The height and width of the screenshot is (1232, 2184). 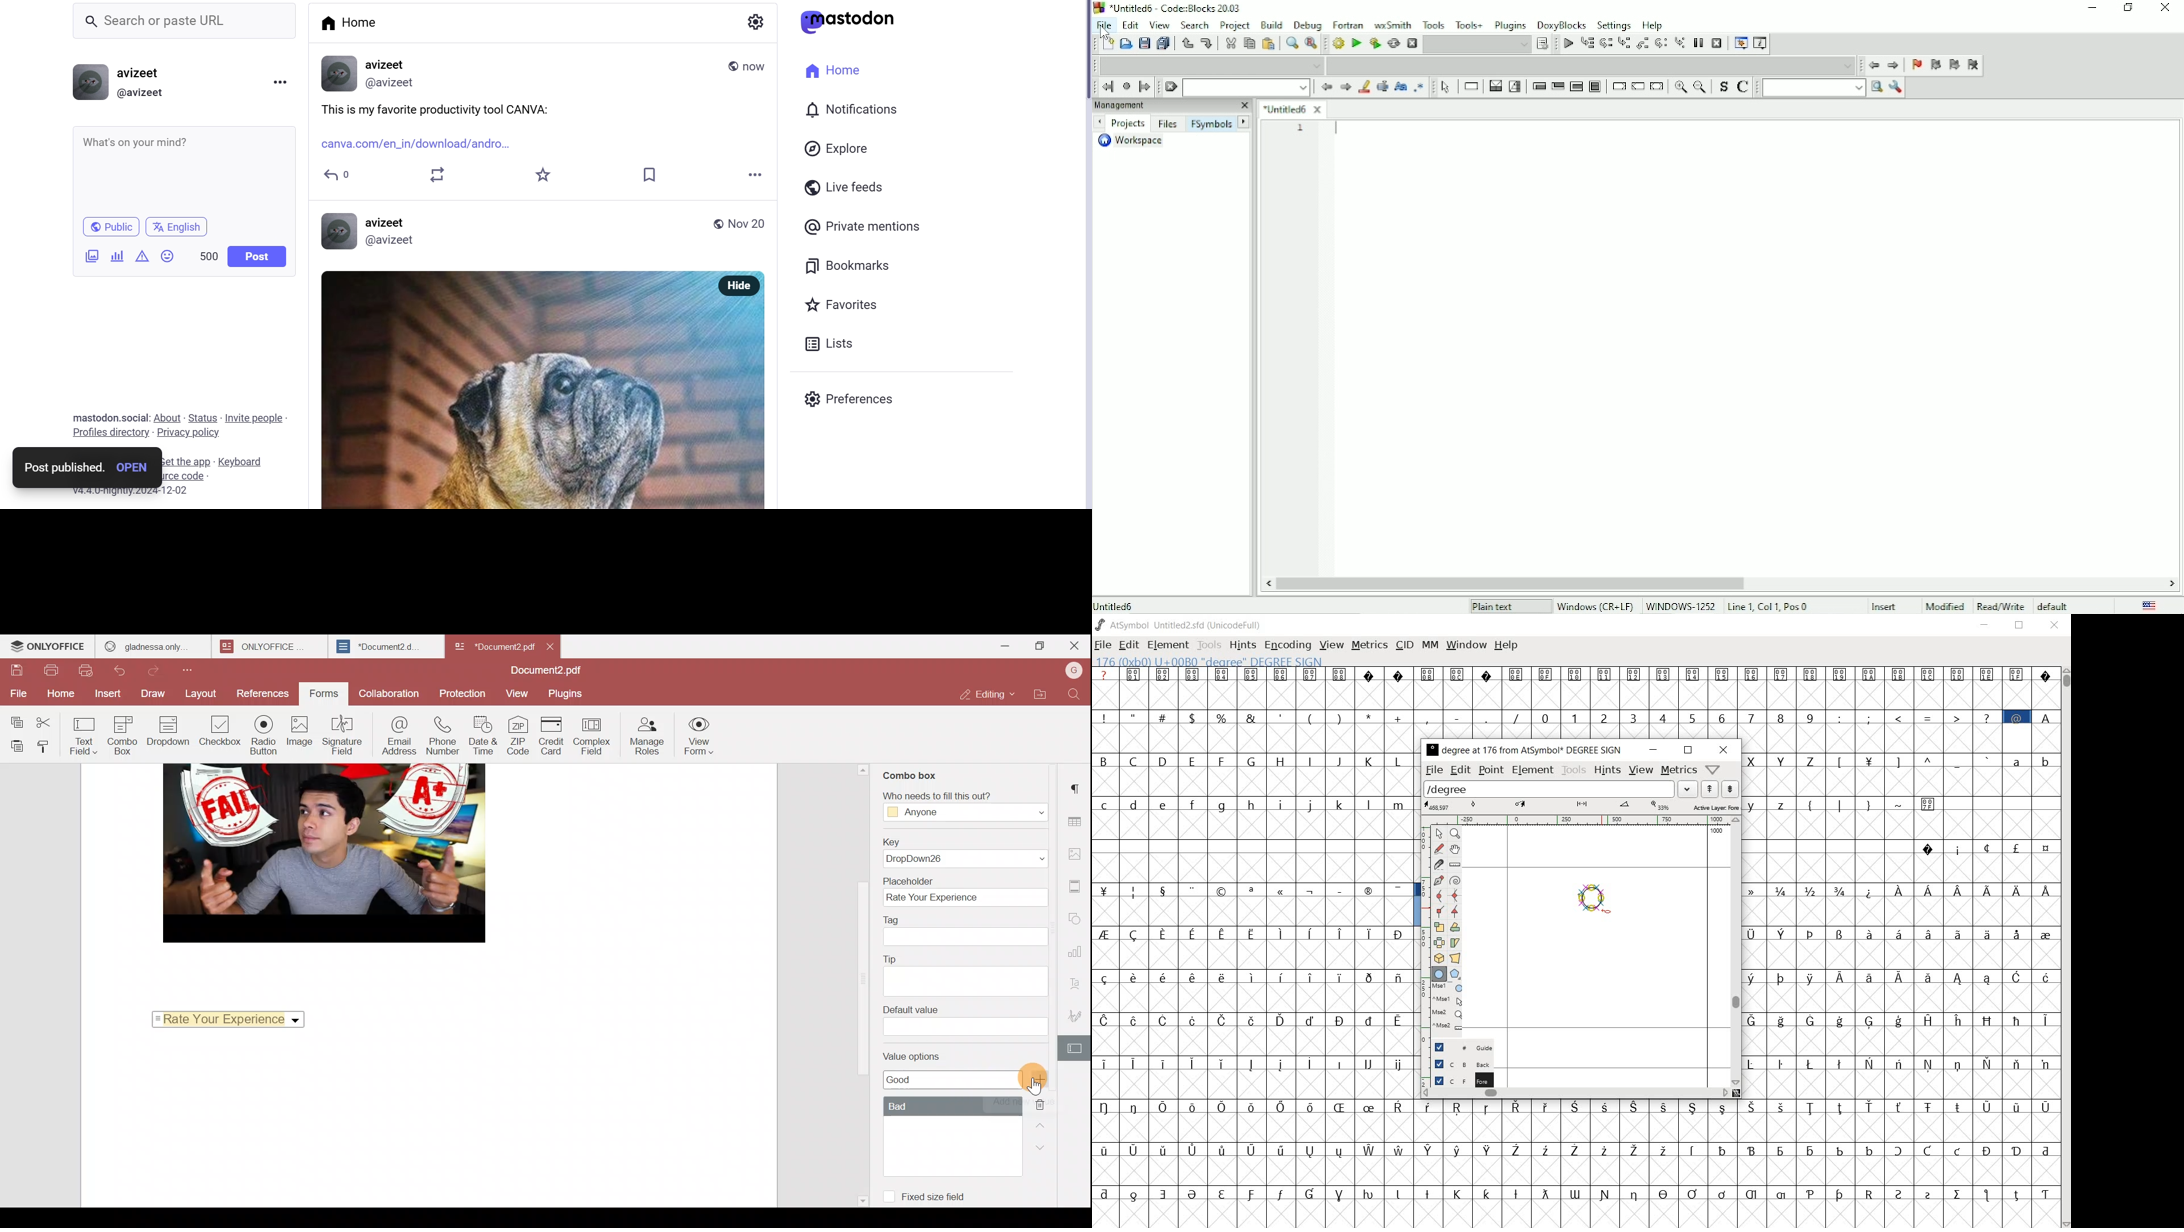 I want to click on profile picture, so click(x=340, y=73).